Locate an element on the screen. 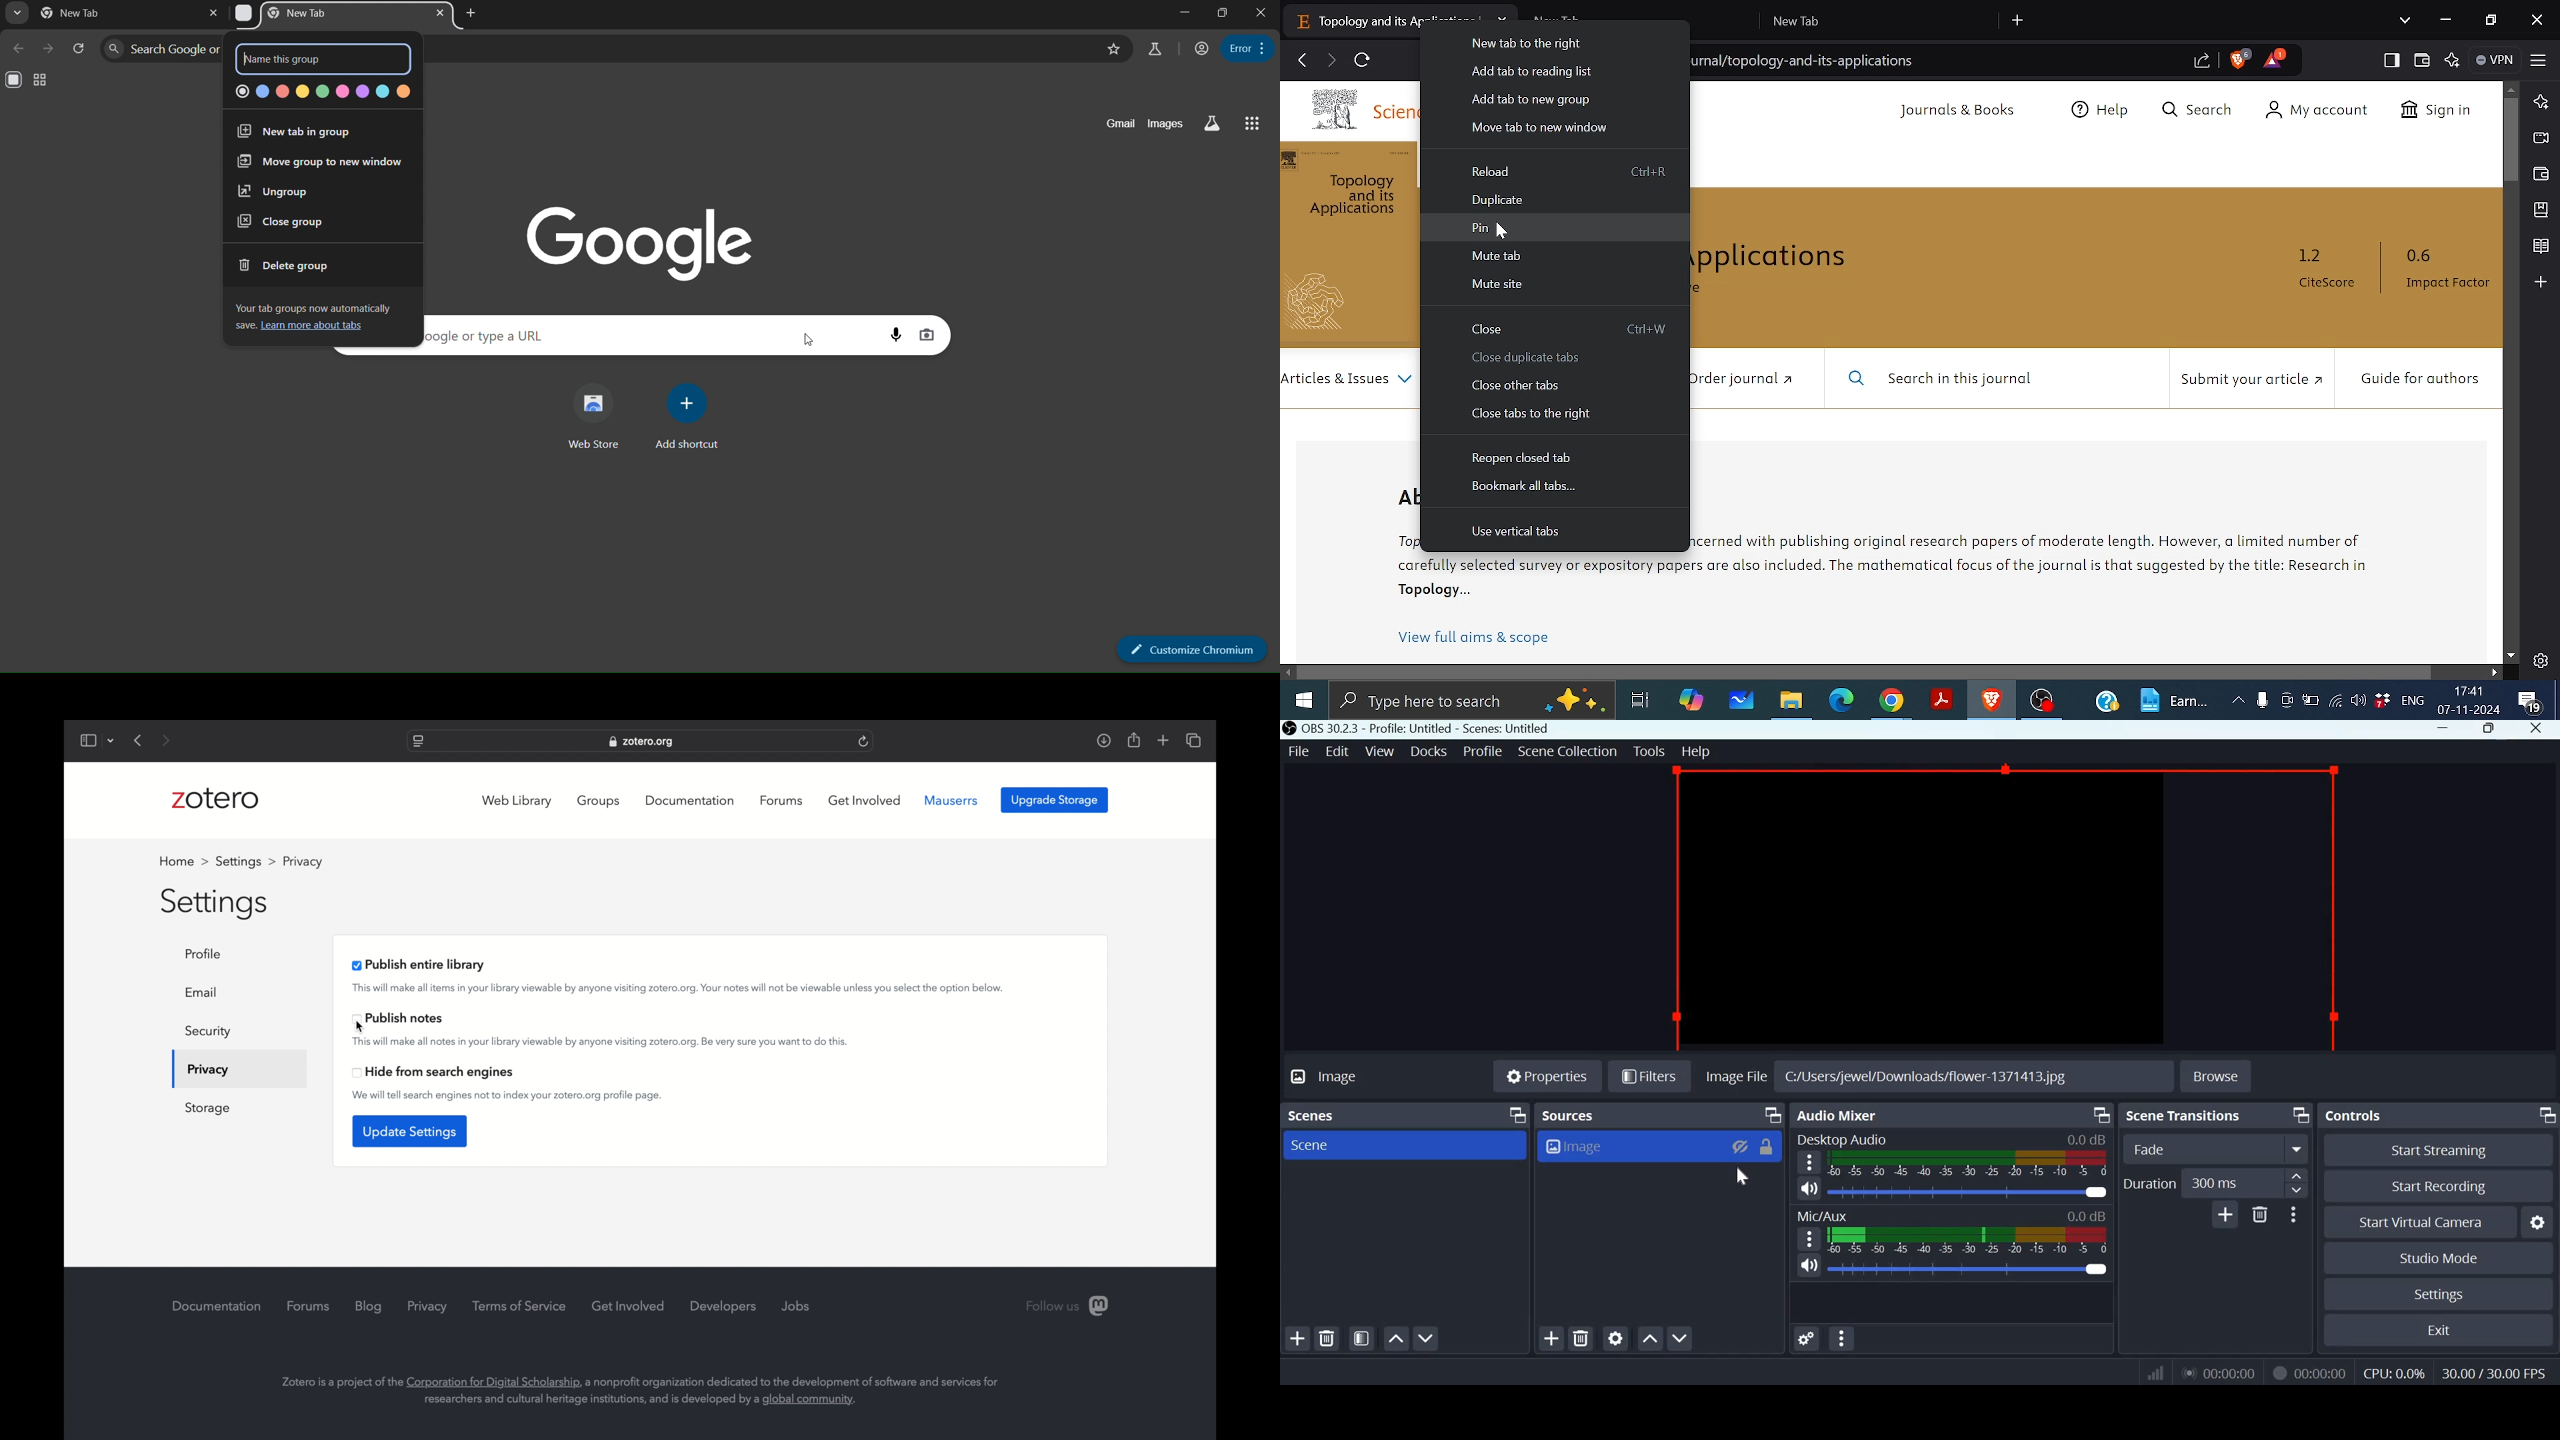 Image resolution: width=2576 pixels, height=1456 pixels. next page is located at coordinates (1332, 59).